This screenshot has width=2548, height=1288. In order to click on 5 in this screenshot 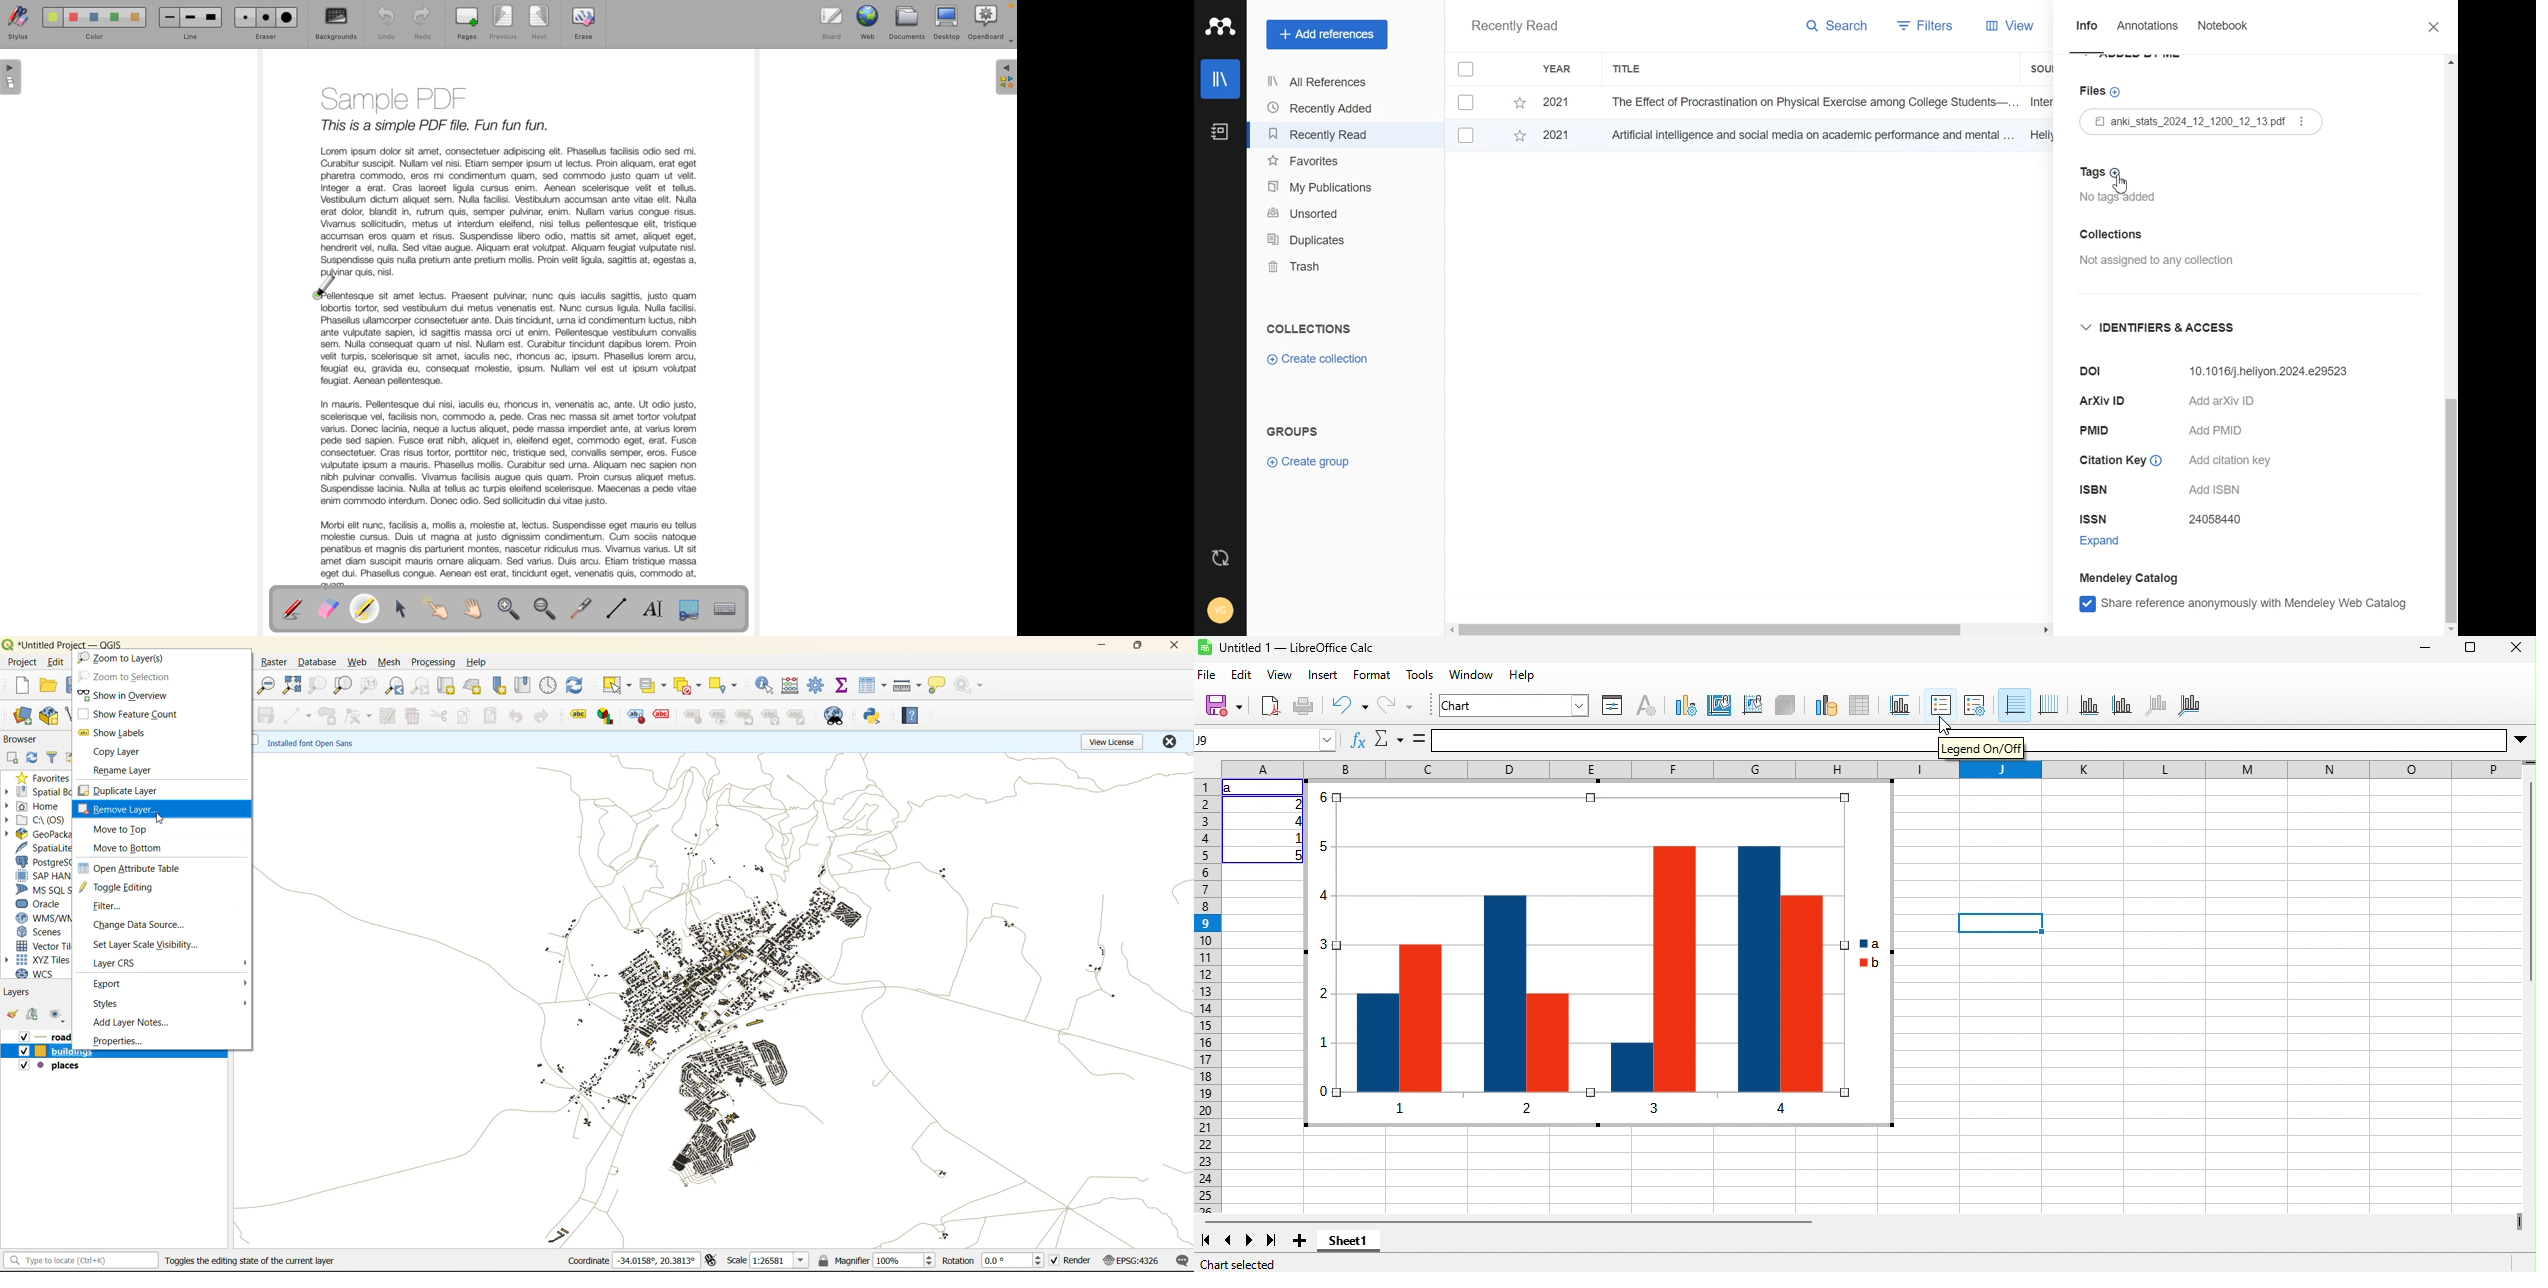, I will do `click(1297, 855)`.